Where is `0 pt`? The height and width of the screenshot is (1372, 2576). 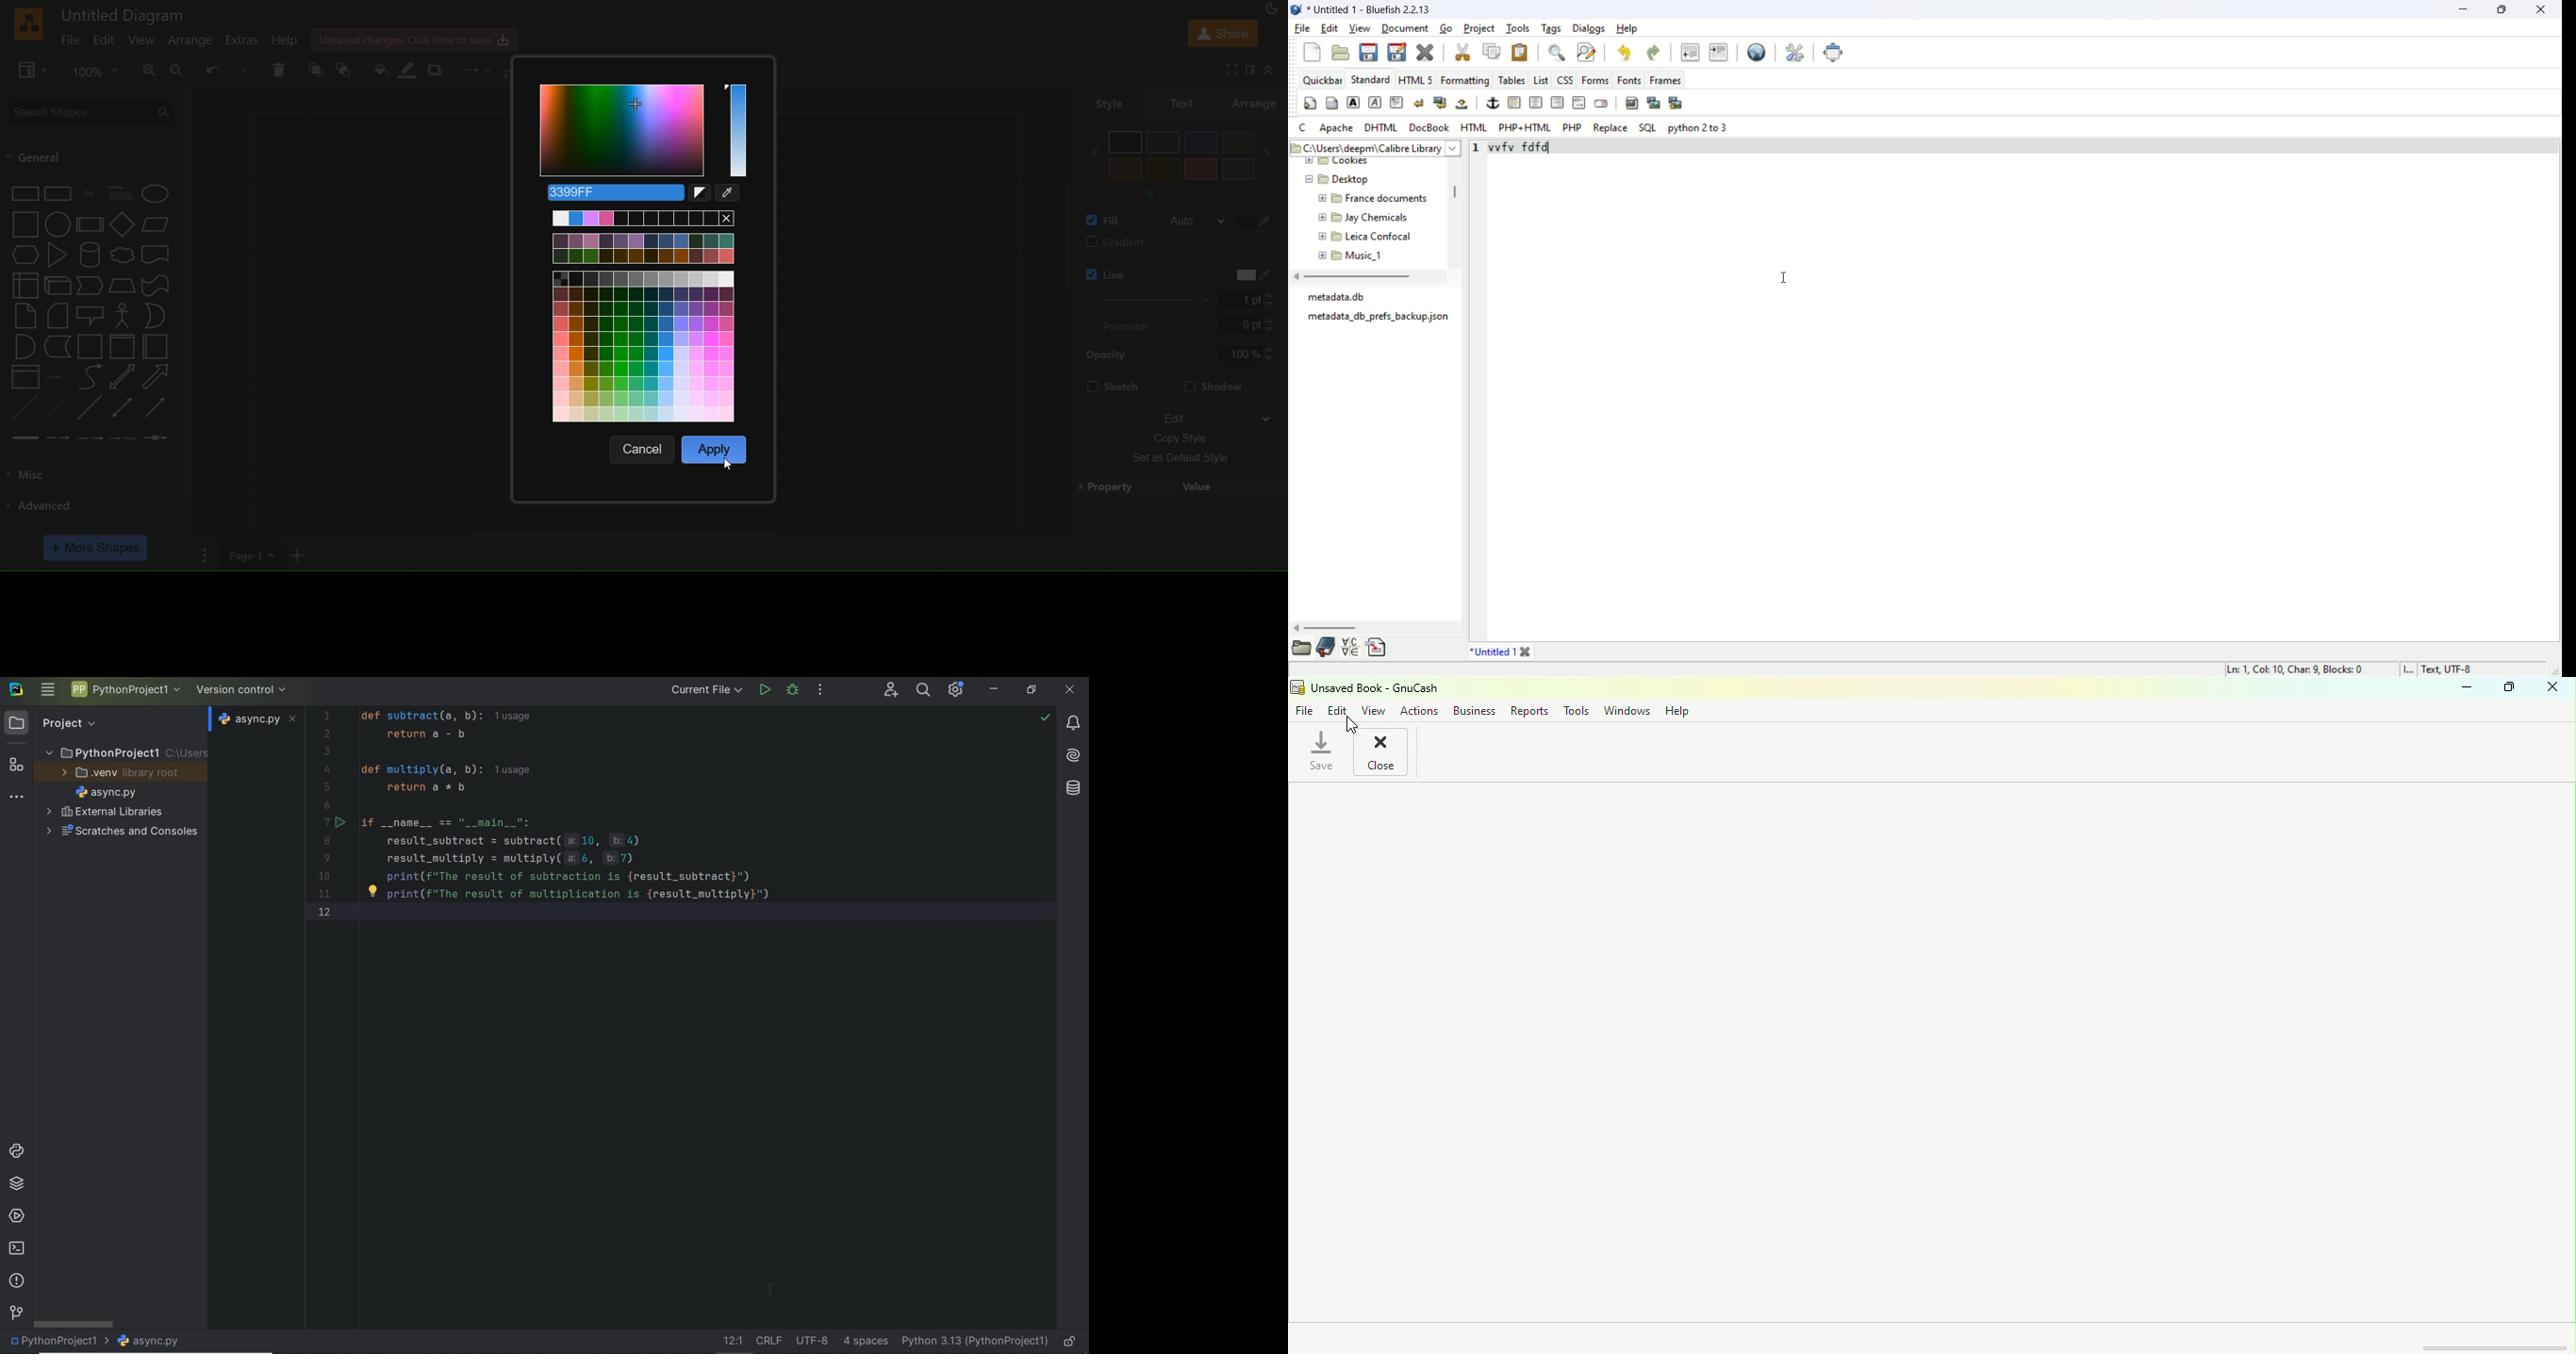
0 pt is located at coordinates (1247, 326).